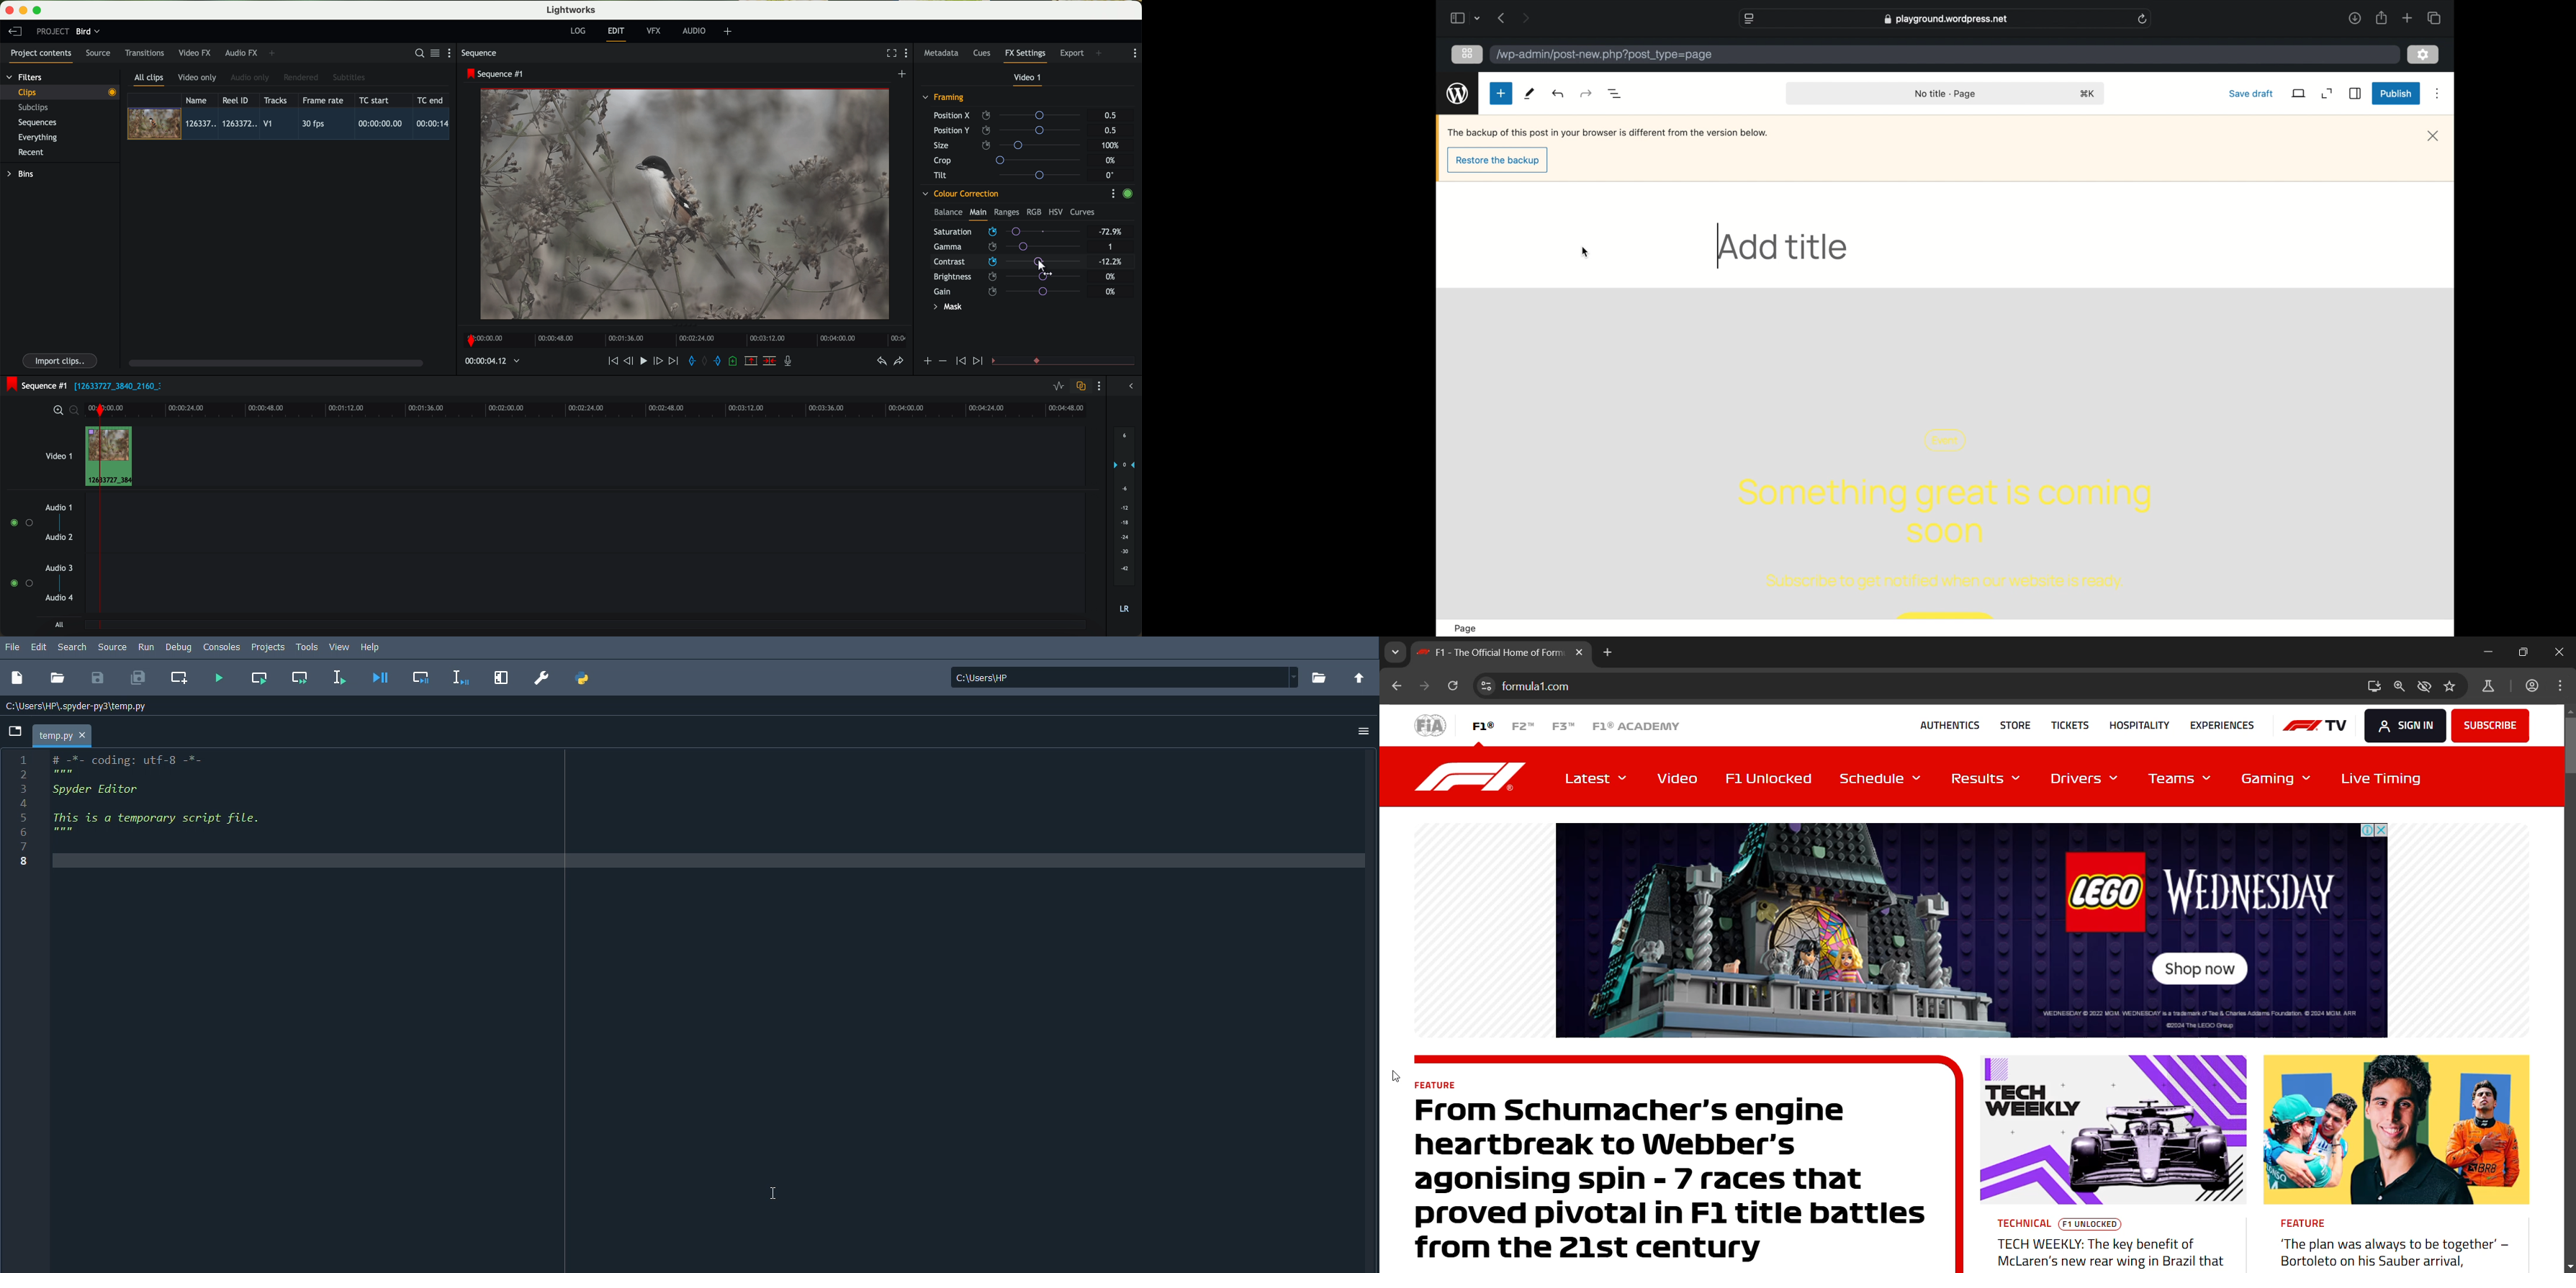 Image resolution: width=2576 pixels, height=1288 pixels. Describe the element at coordinates (37, 123) in the screenshot. I see `sequences` at that location.